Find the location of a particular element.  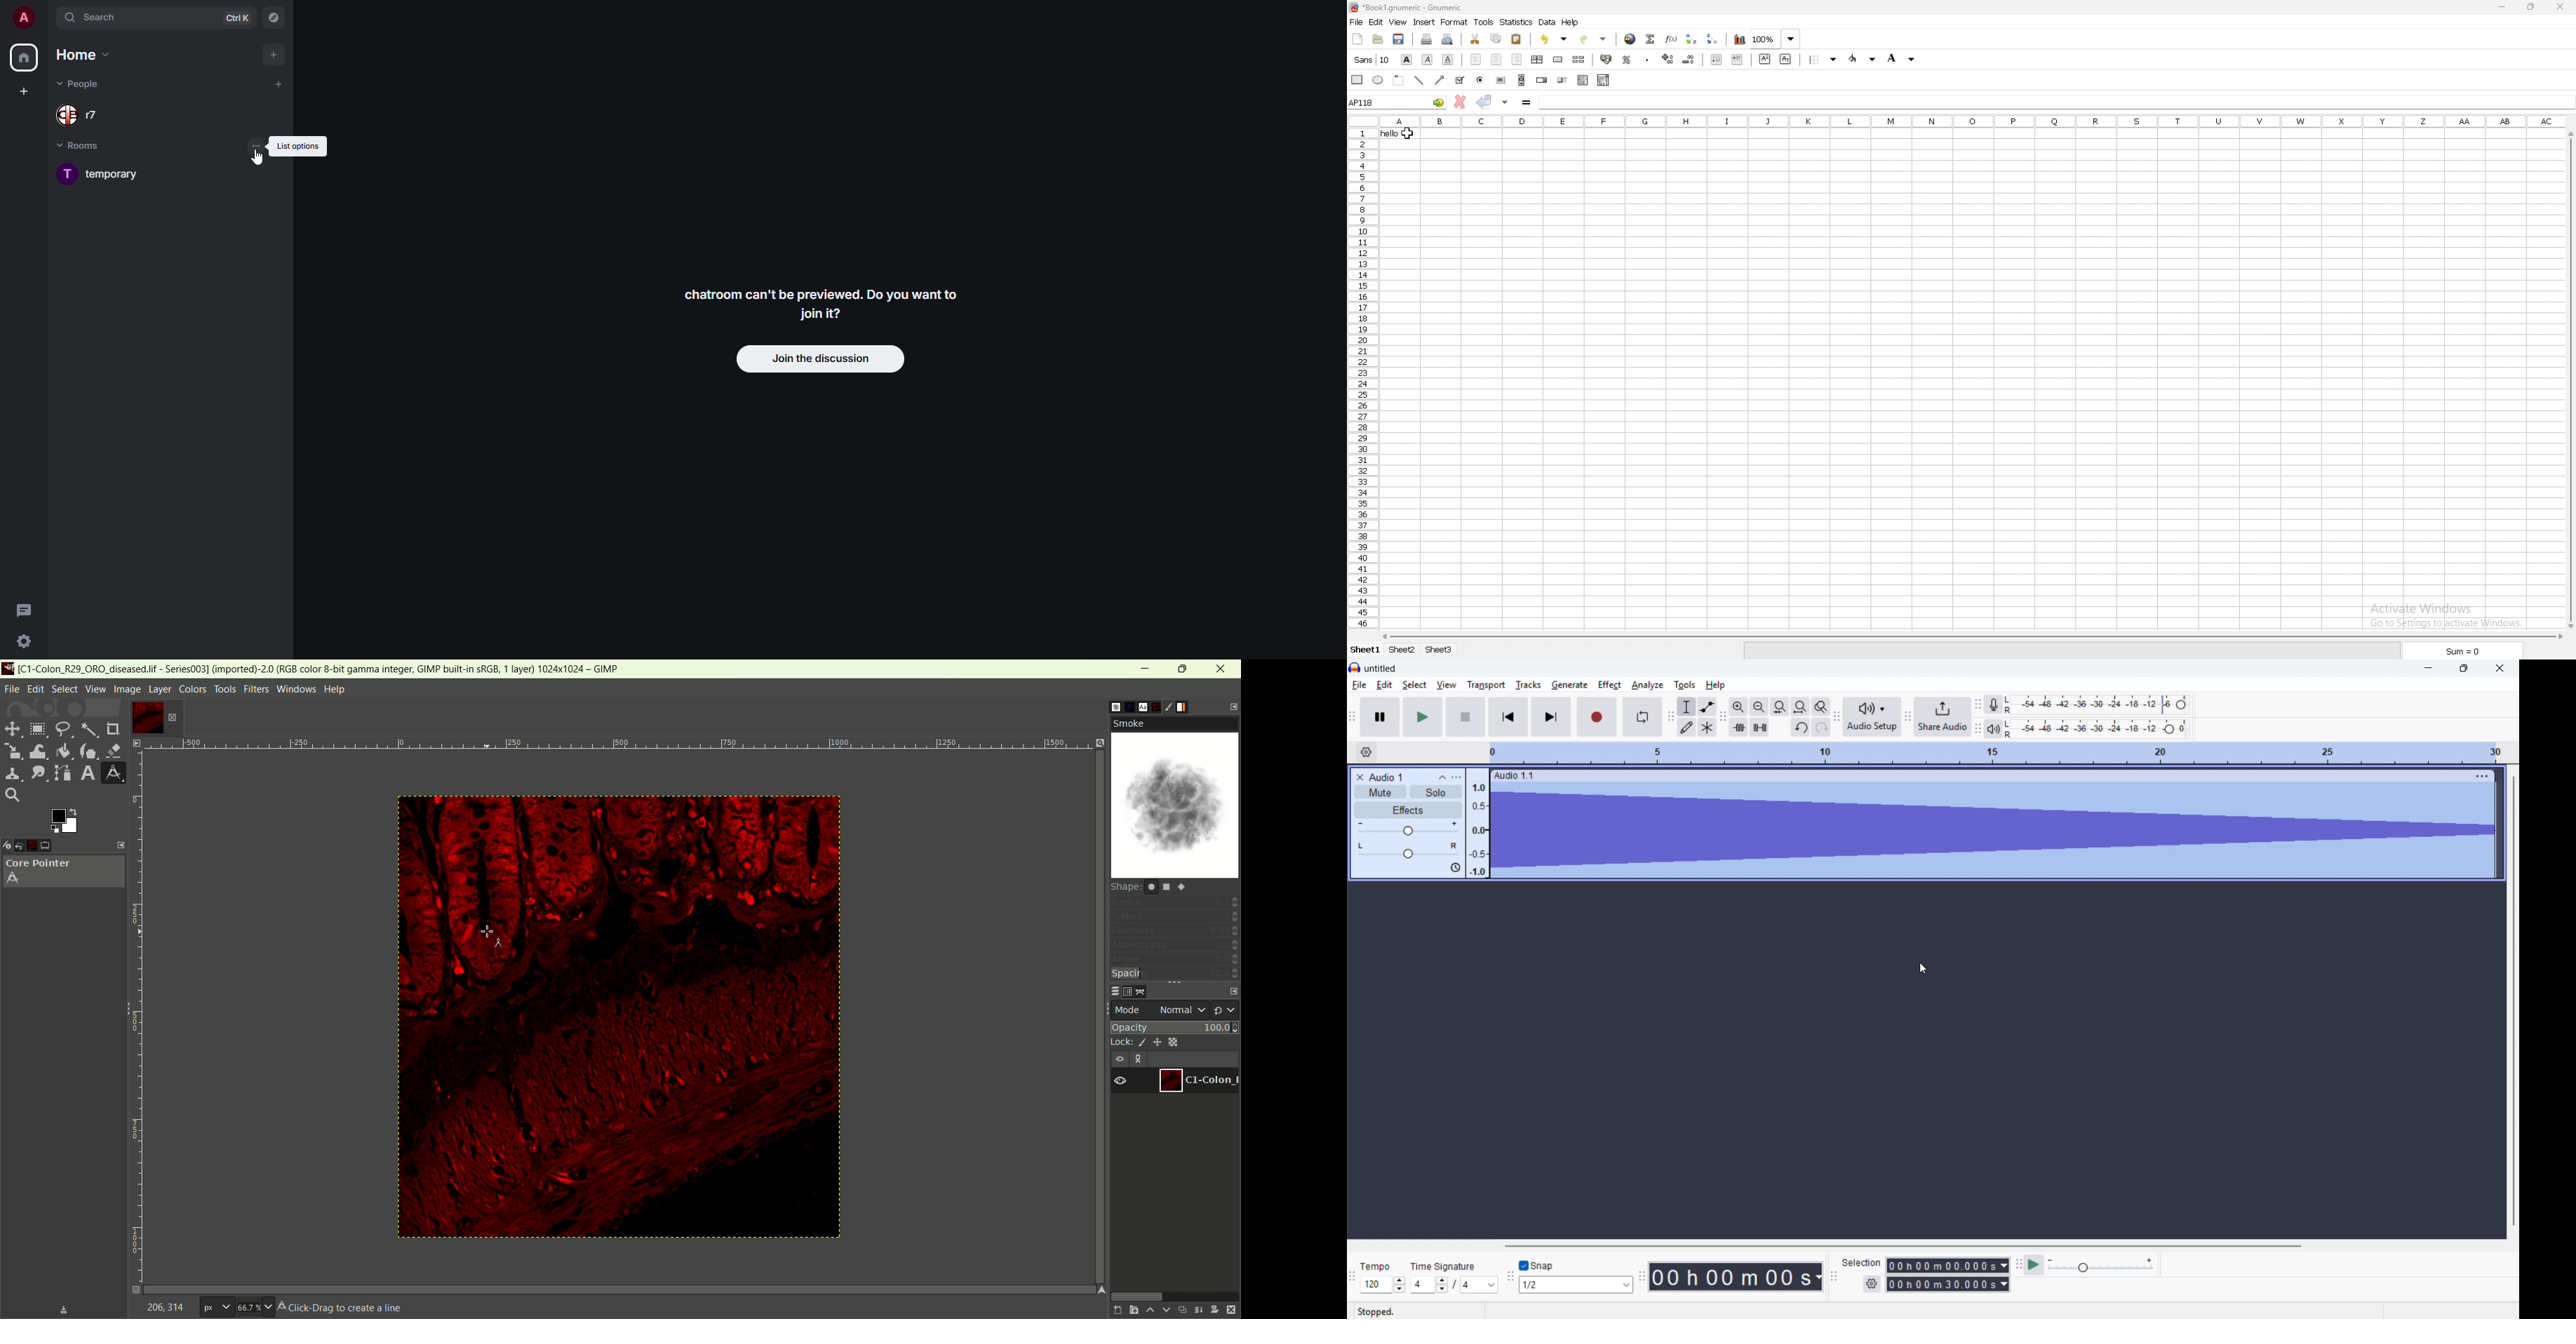

centre horizontally is located at coordinates (1538, 59).